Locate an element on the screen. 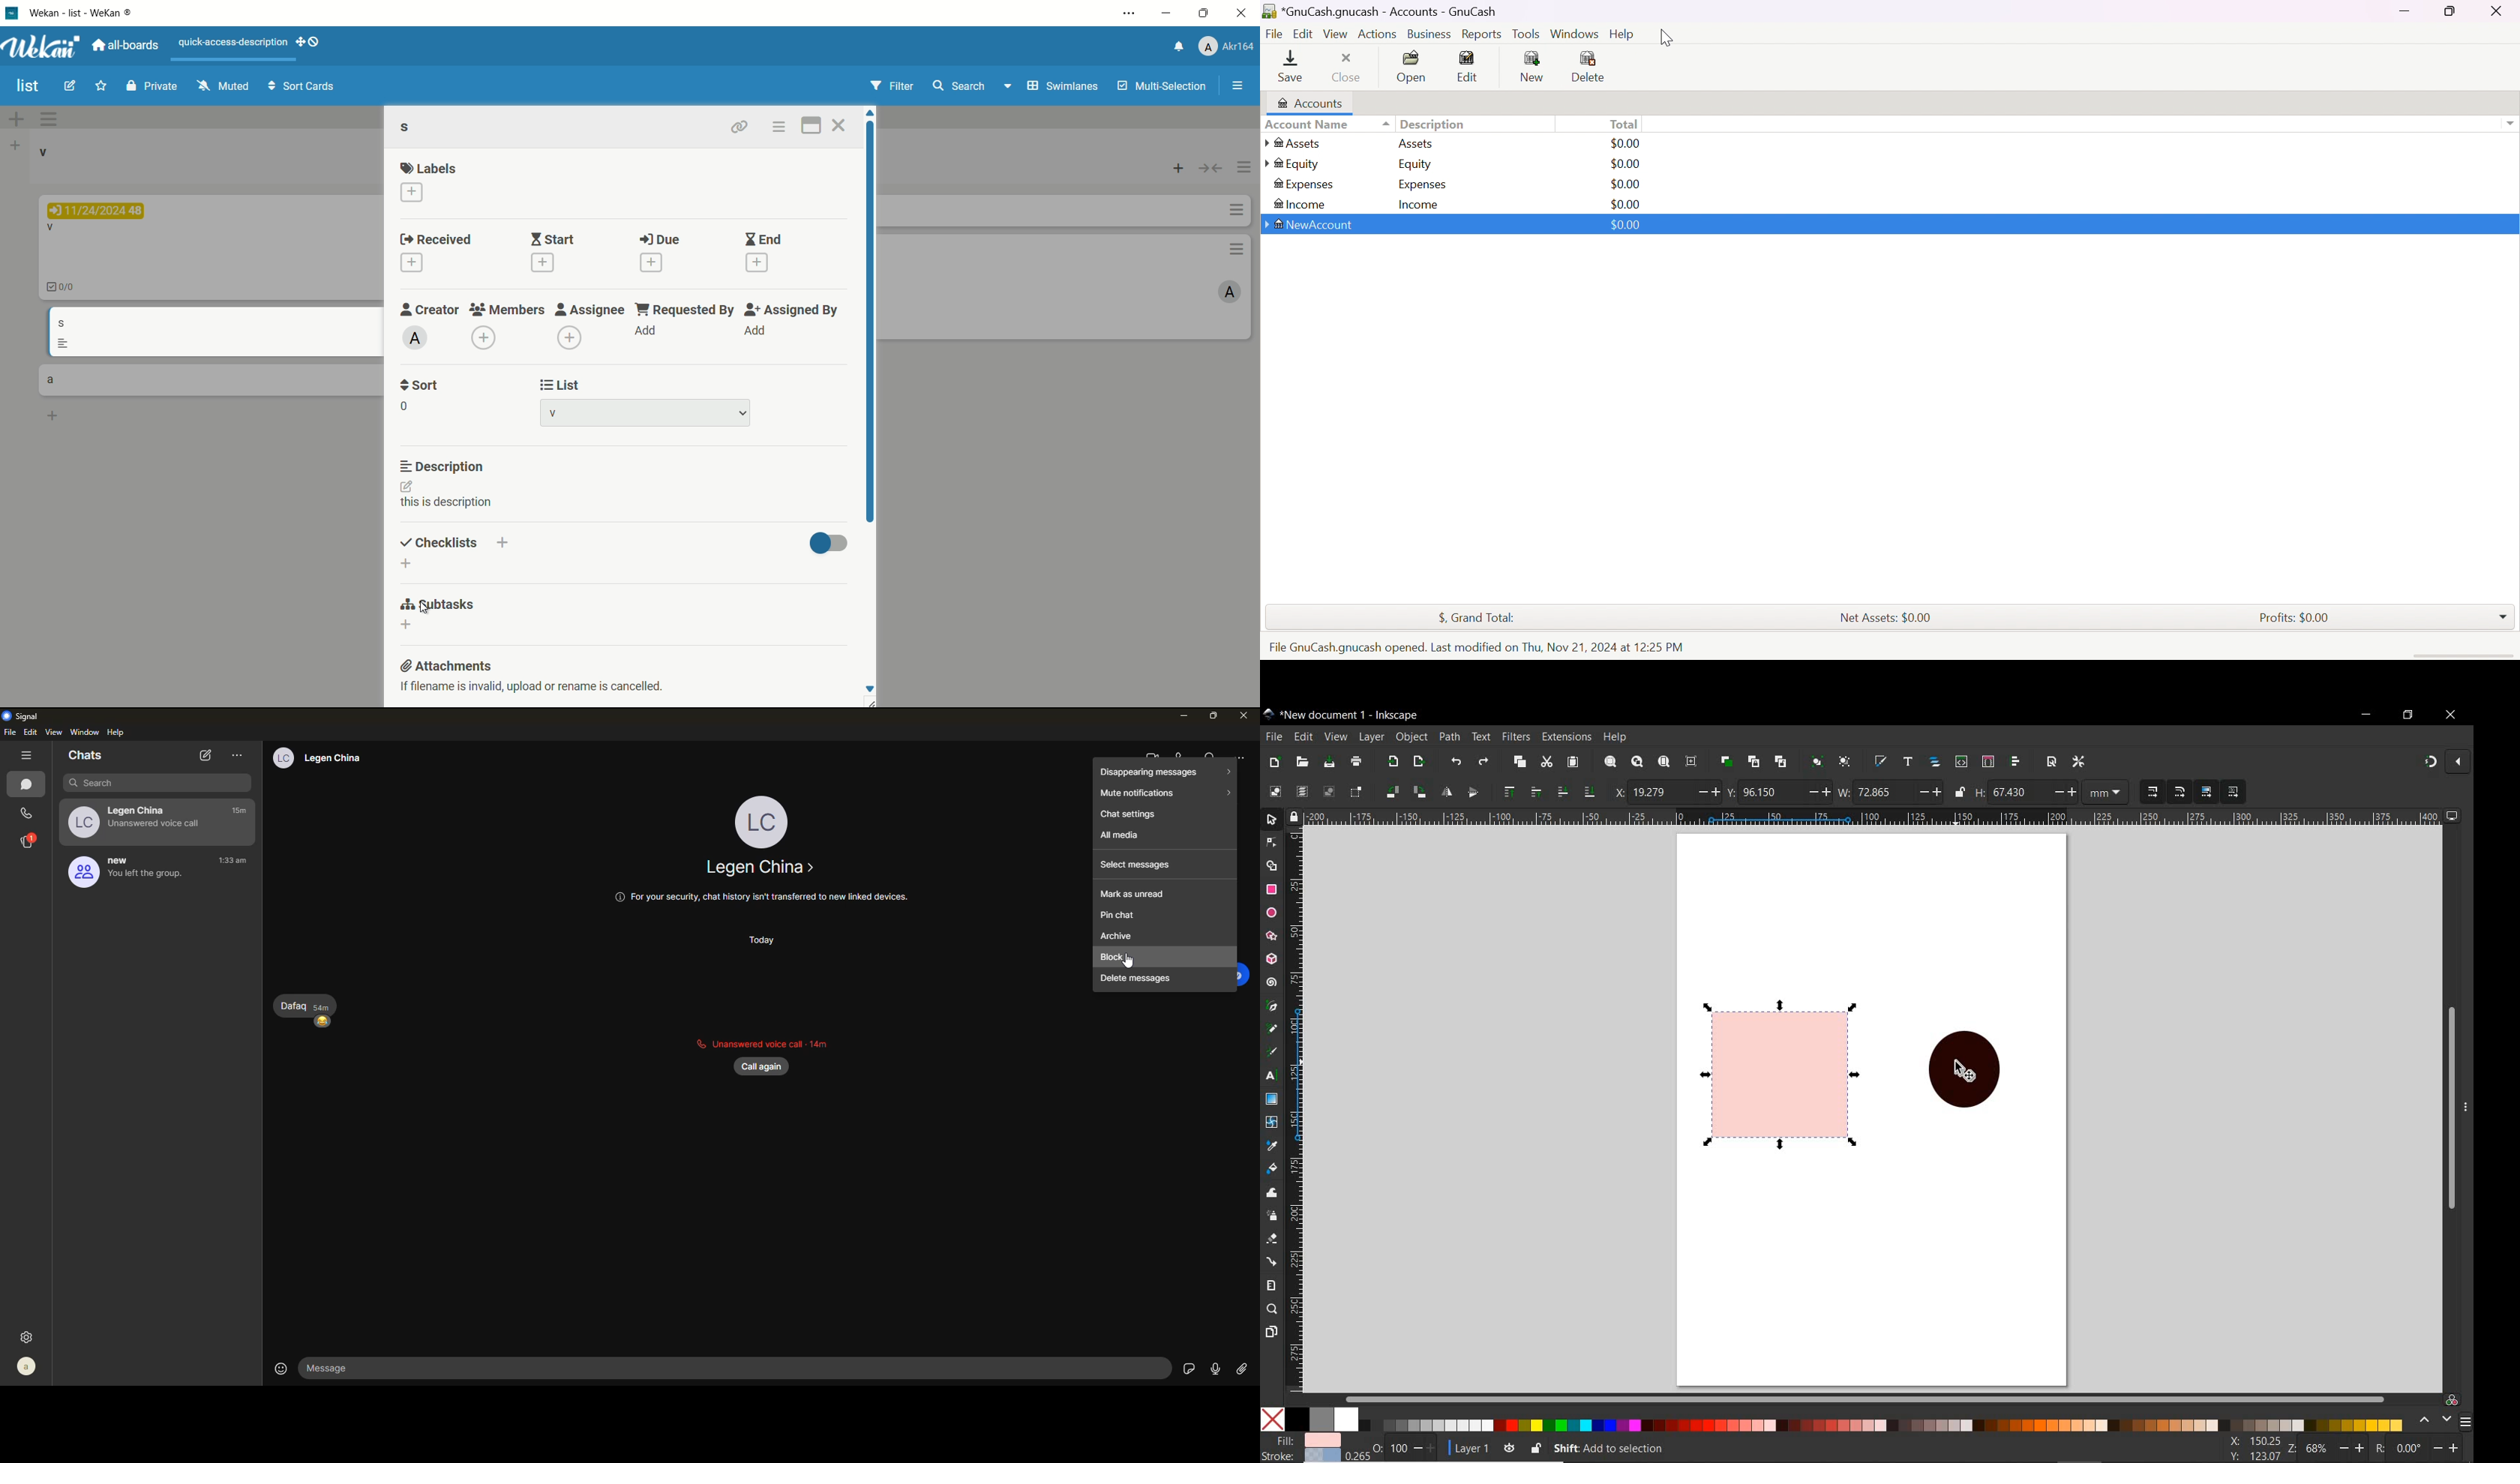  Save is located at coordinates (1291, 67).